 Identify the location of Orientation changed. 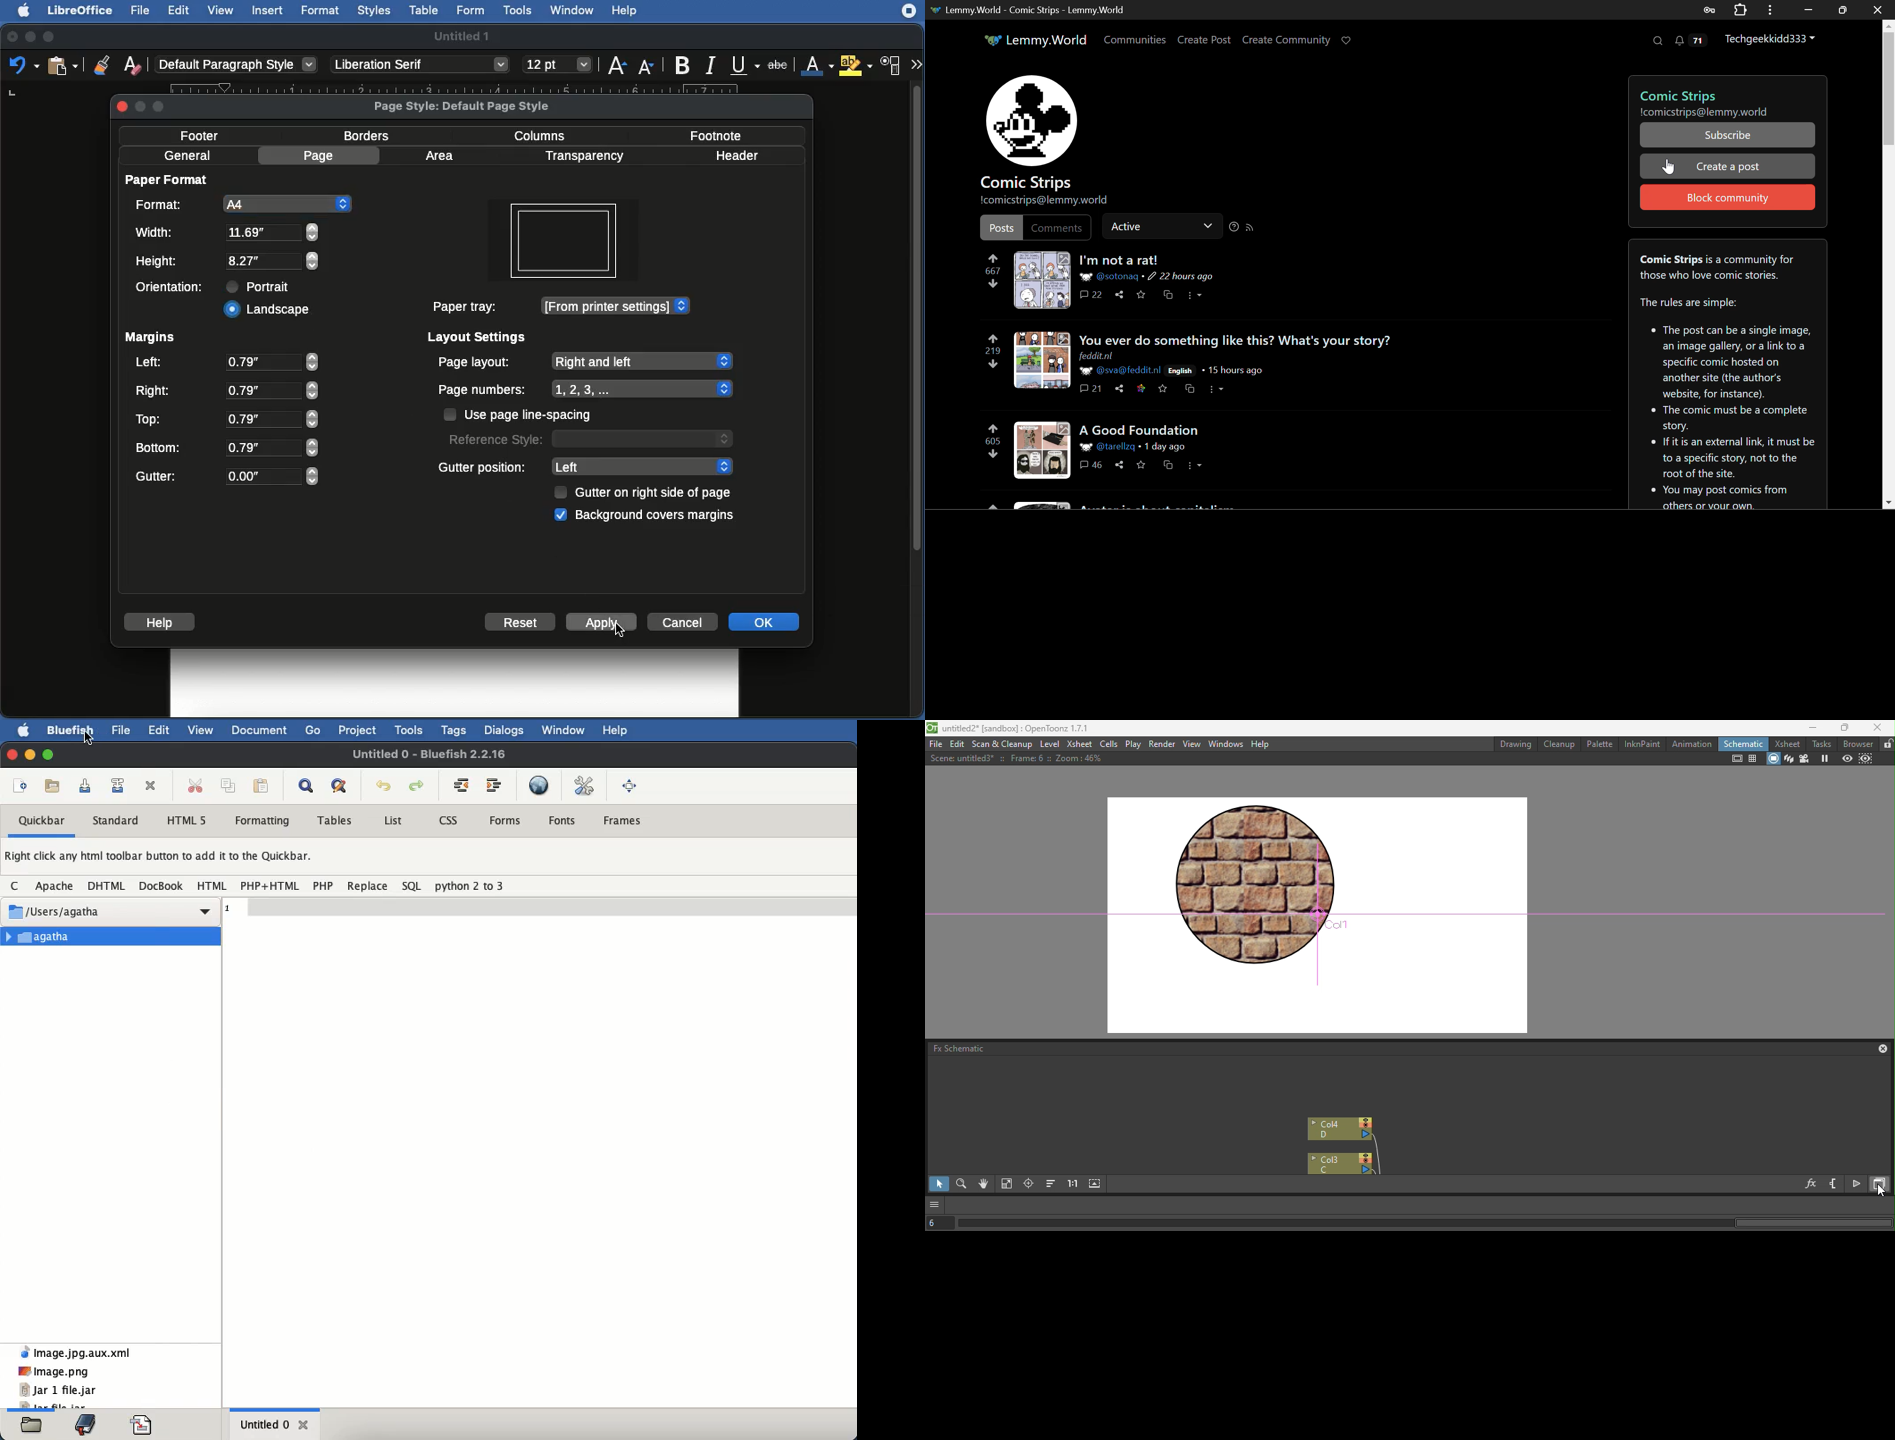
(566, 248).